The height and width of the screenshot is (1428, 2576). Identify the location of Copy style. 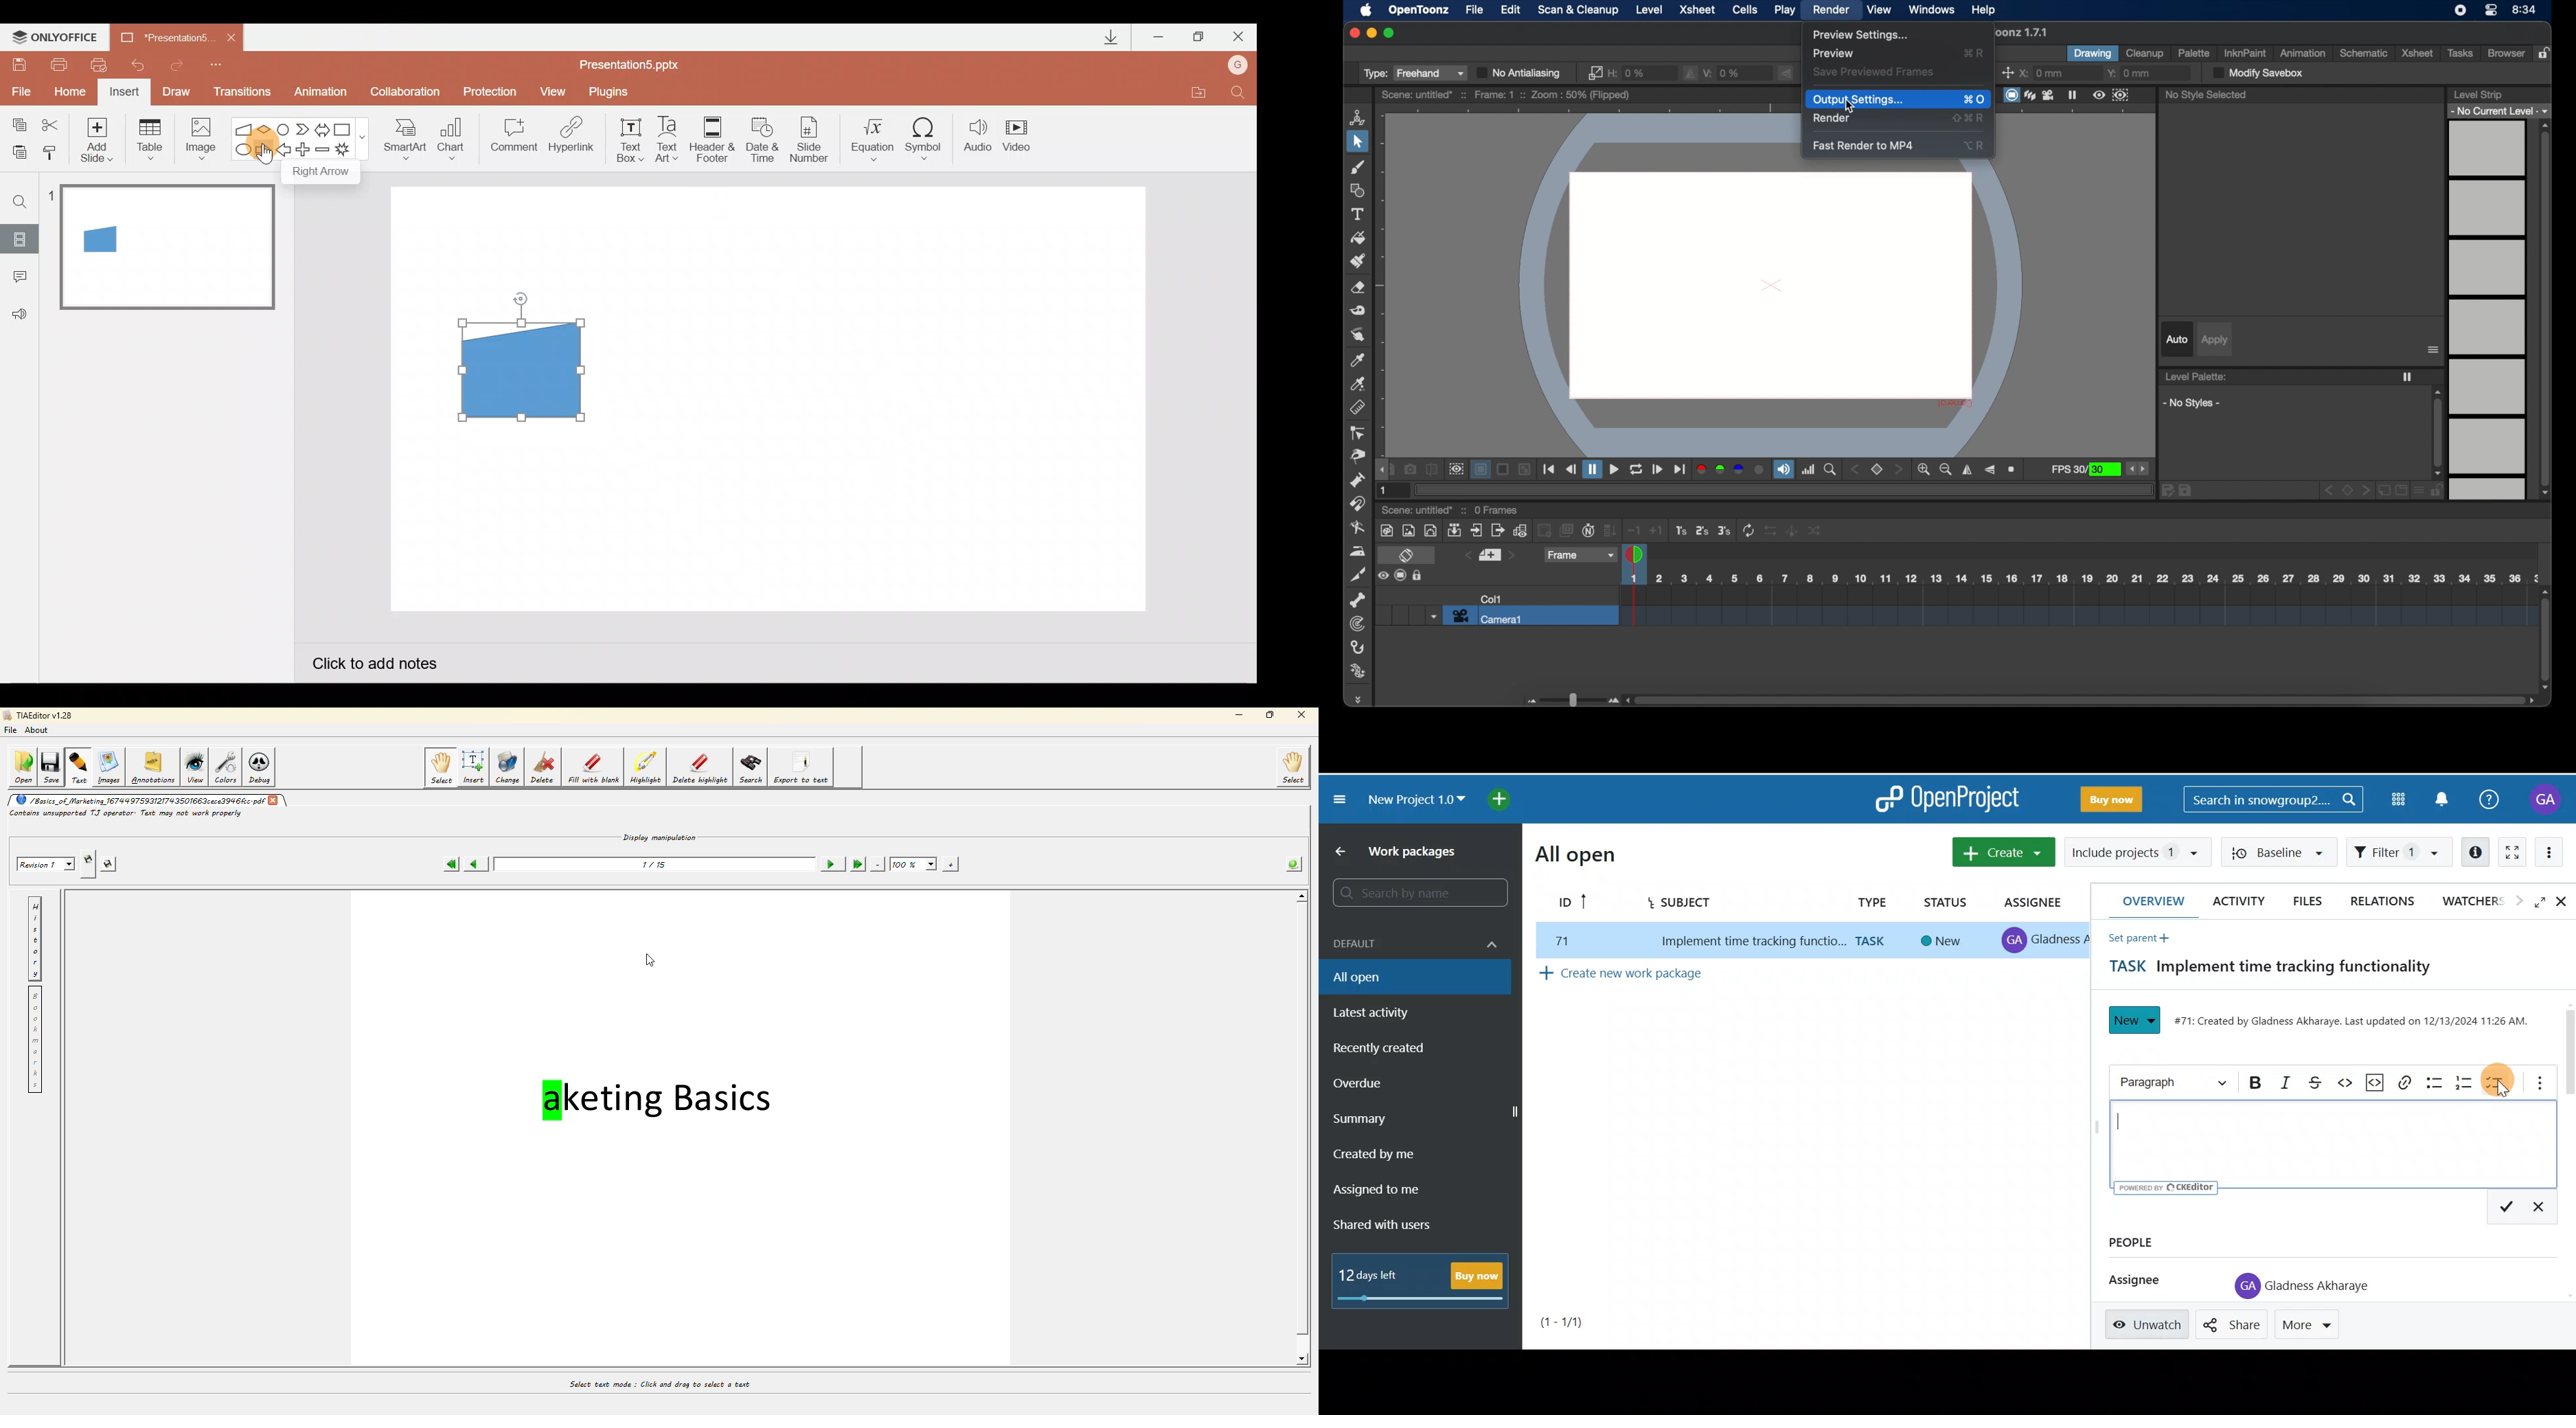
(51, 151).